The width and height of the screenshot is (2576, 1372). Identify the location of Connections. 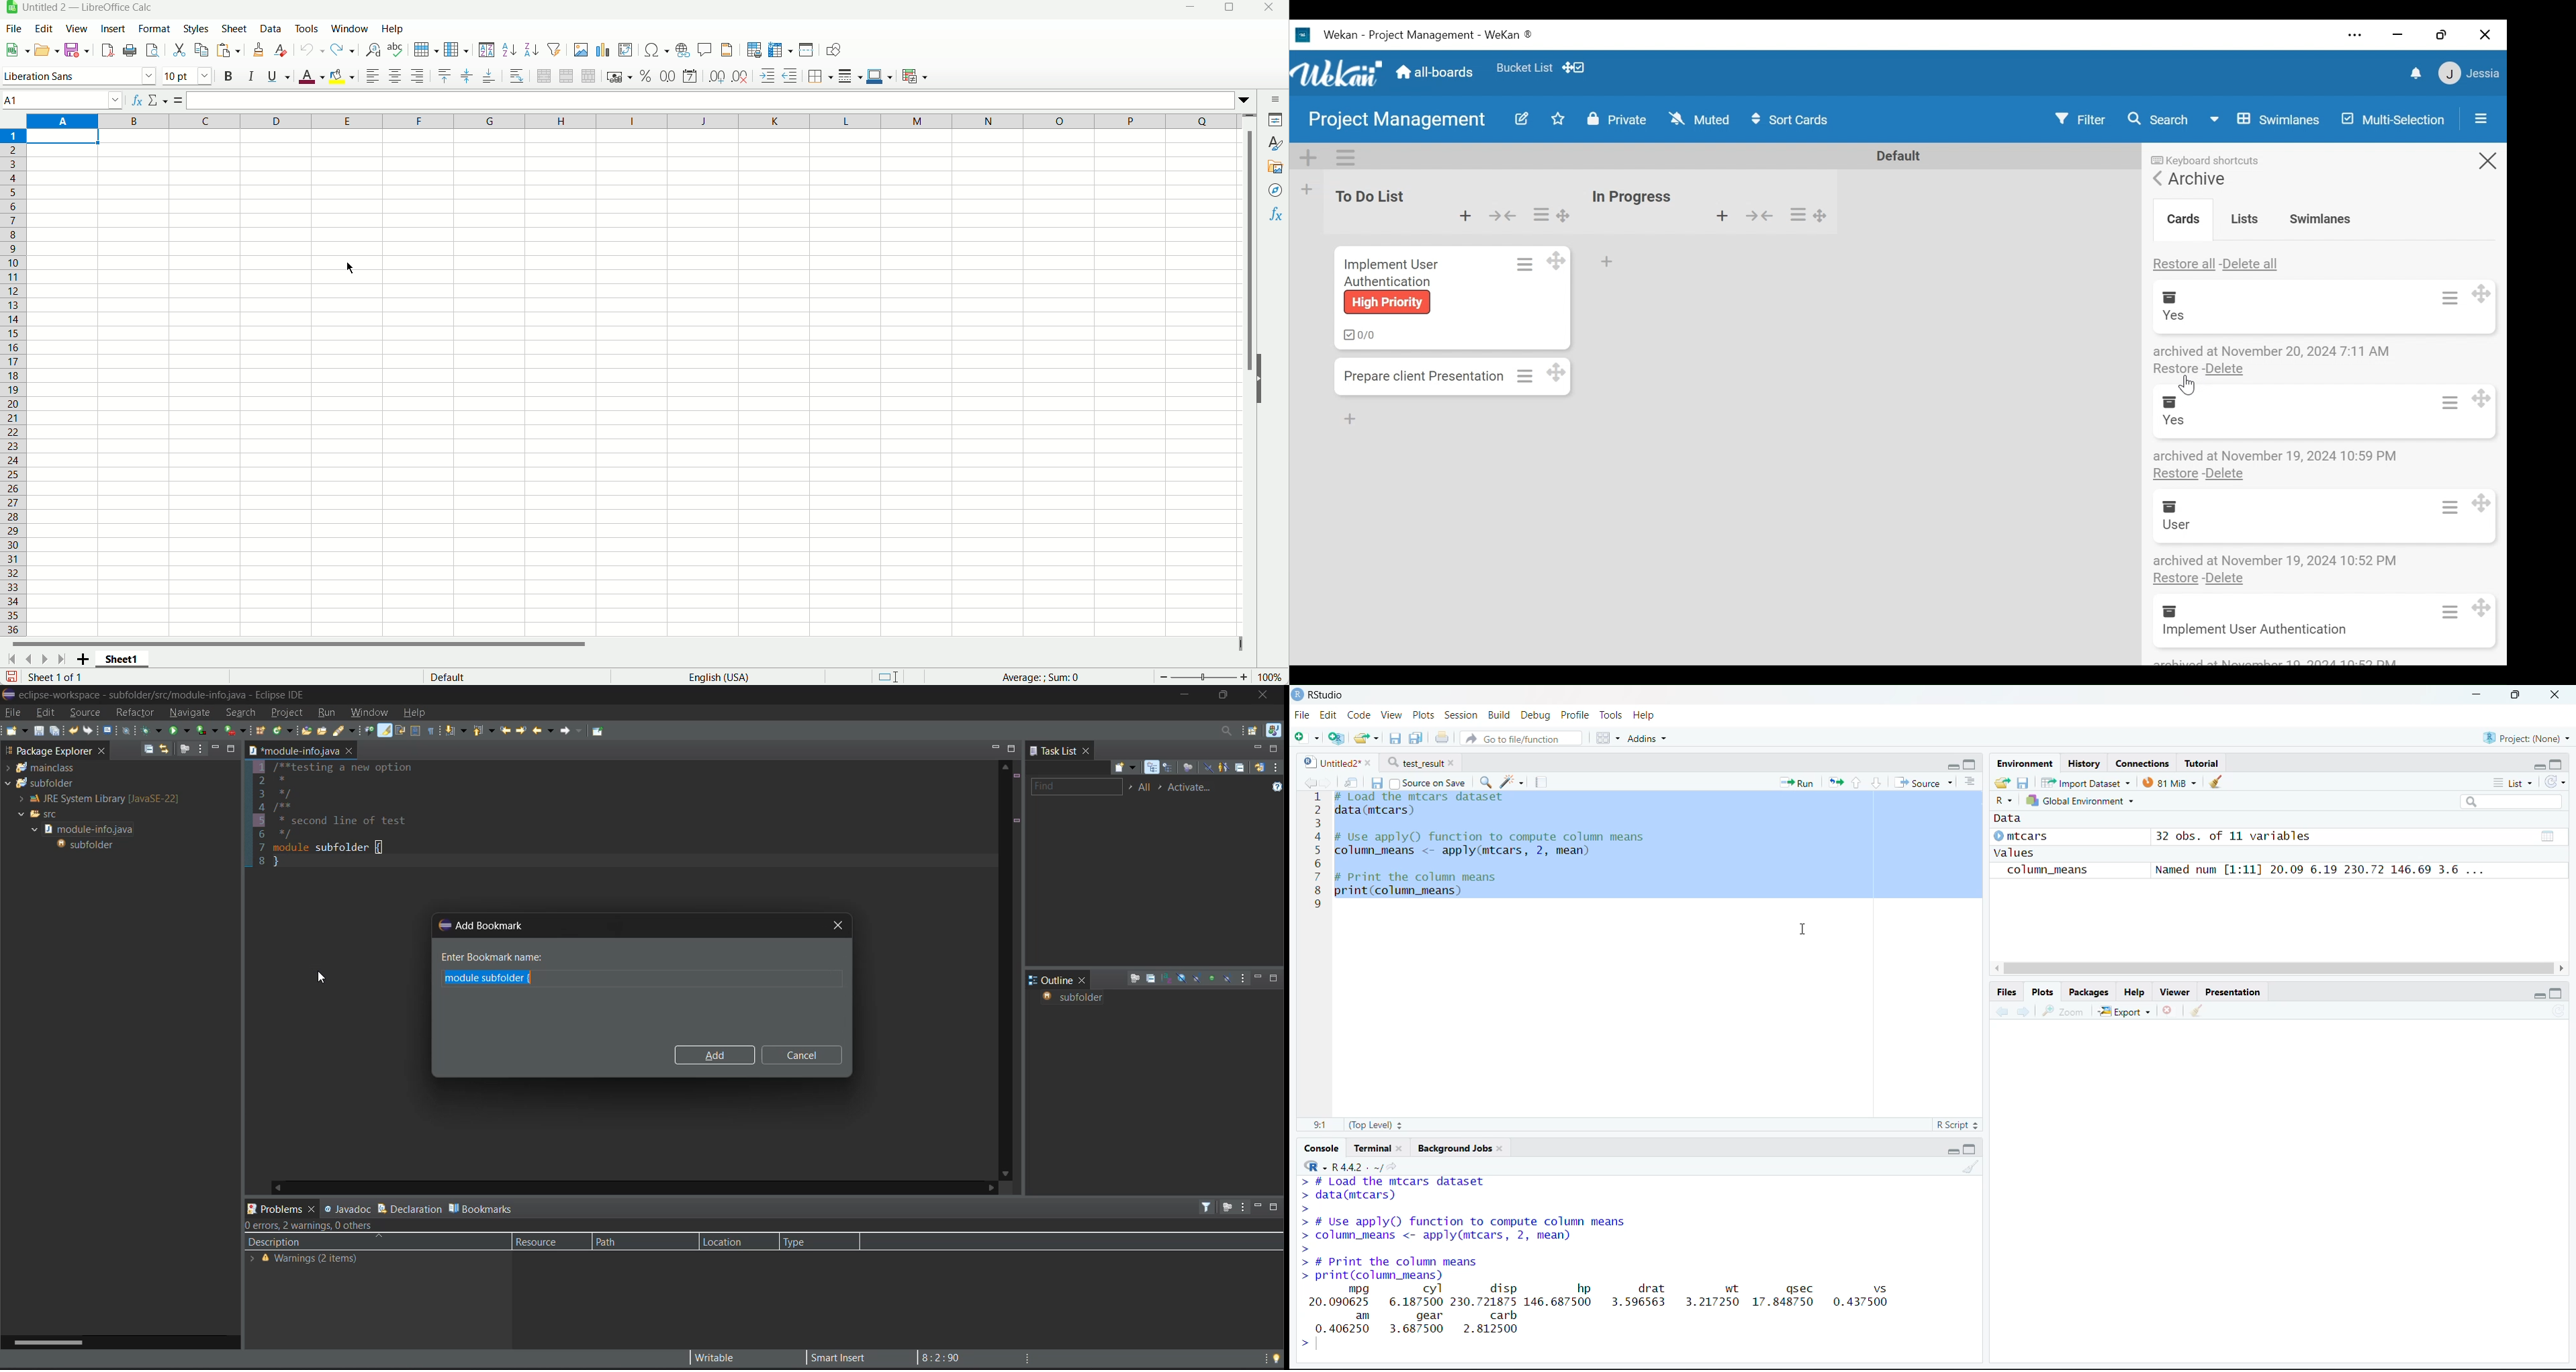
(2144, 763).